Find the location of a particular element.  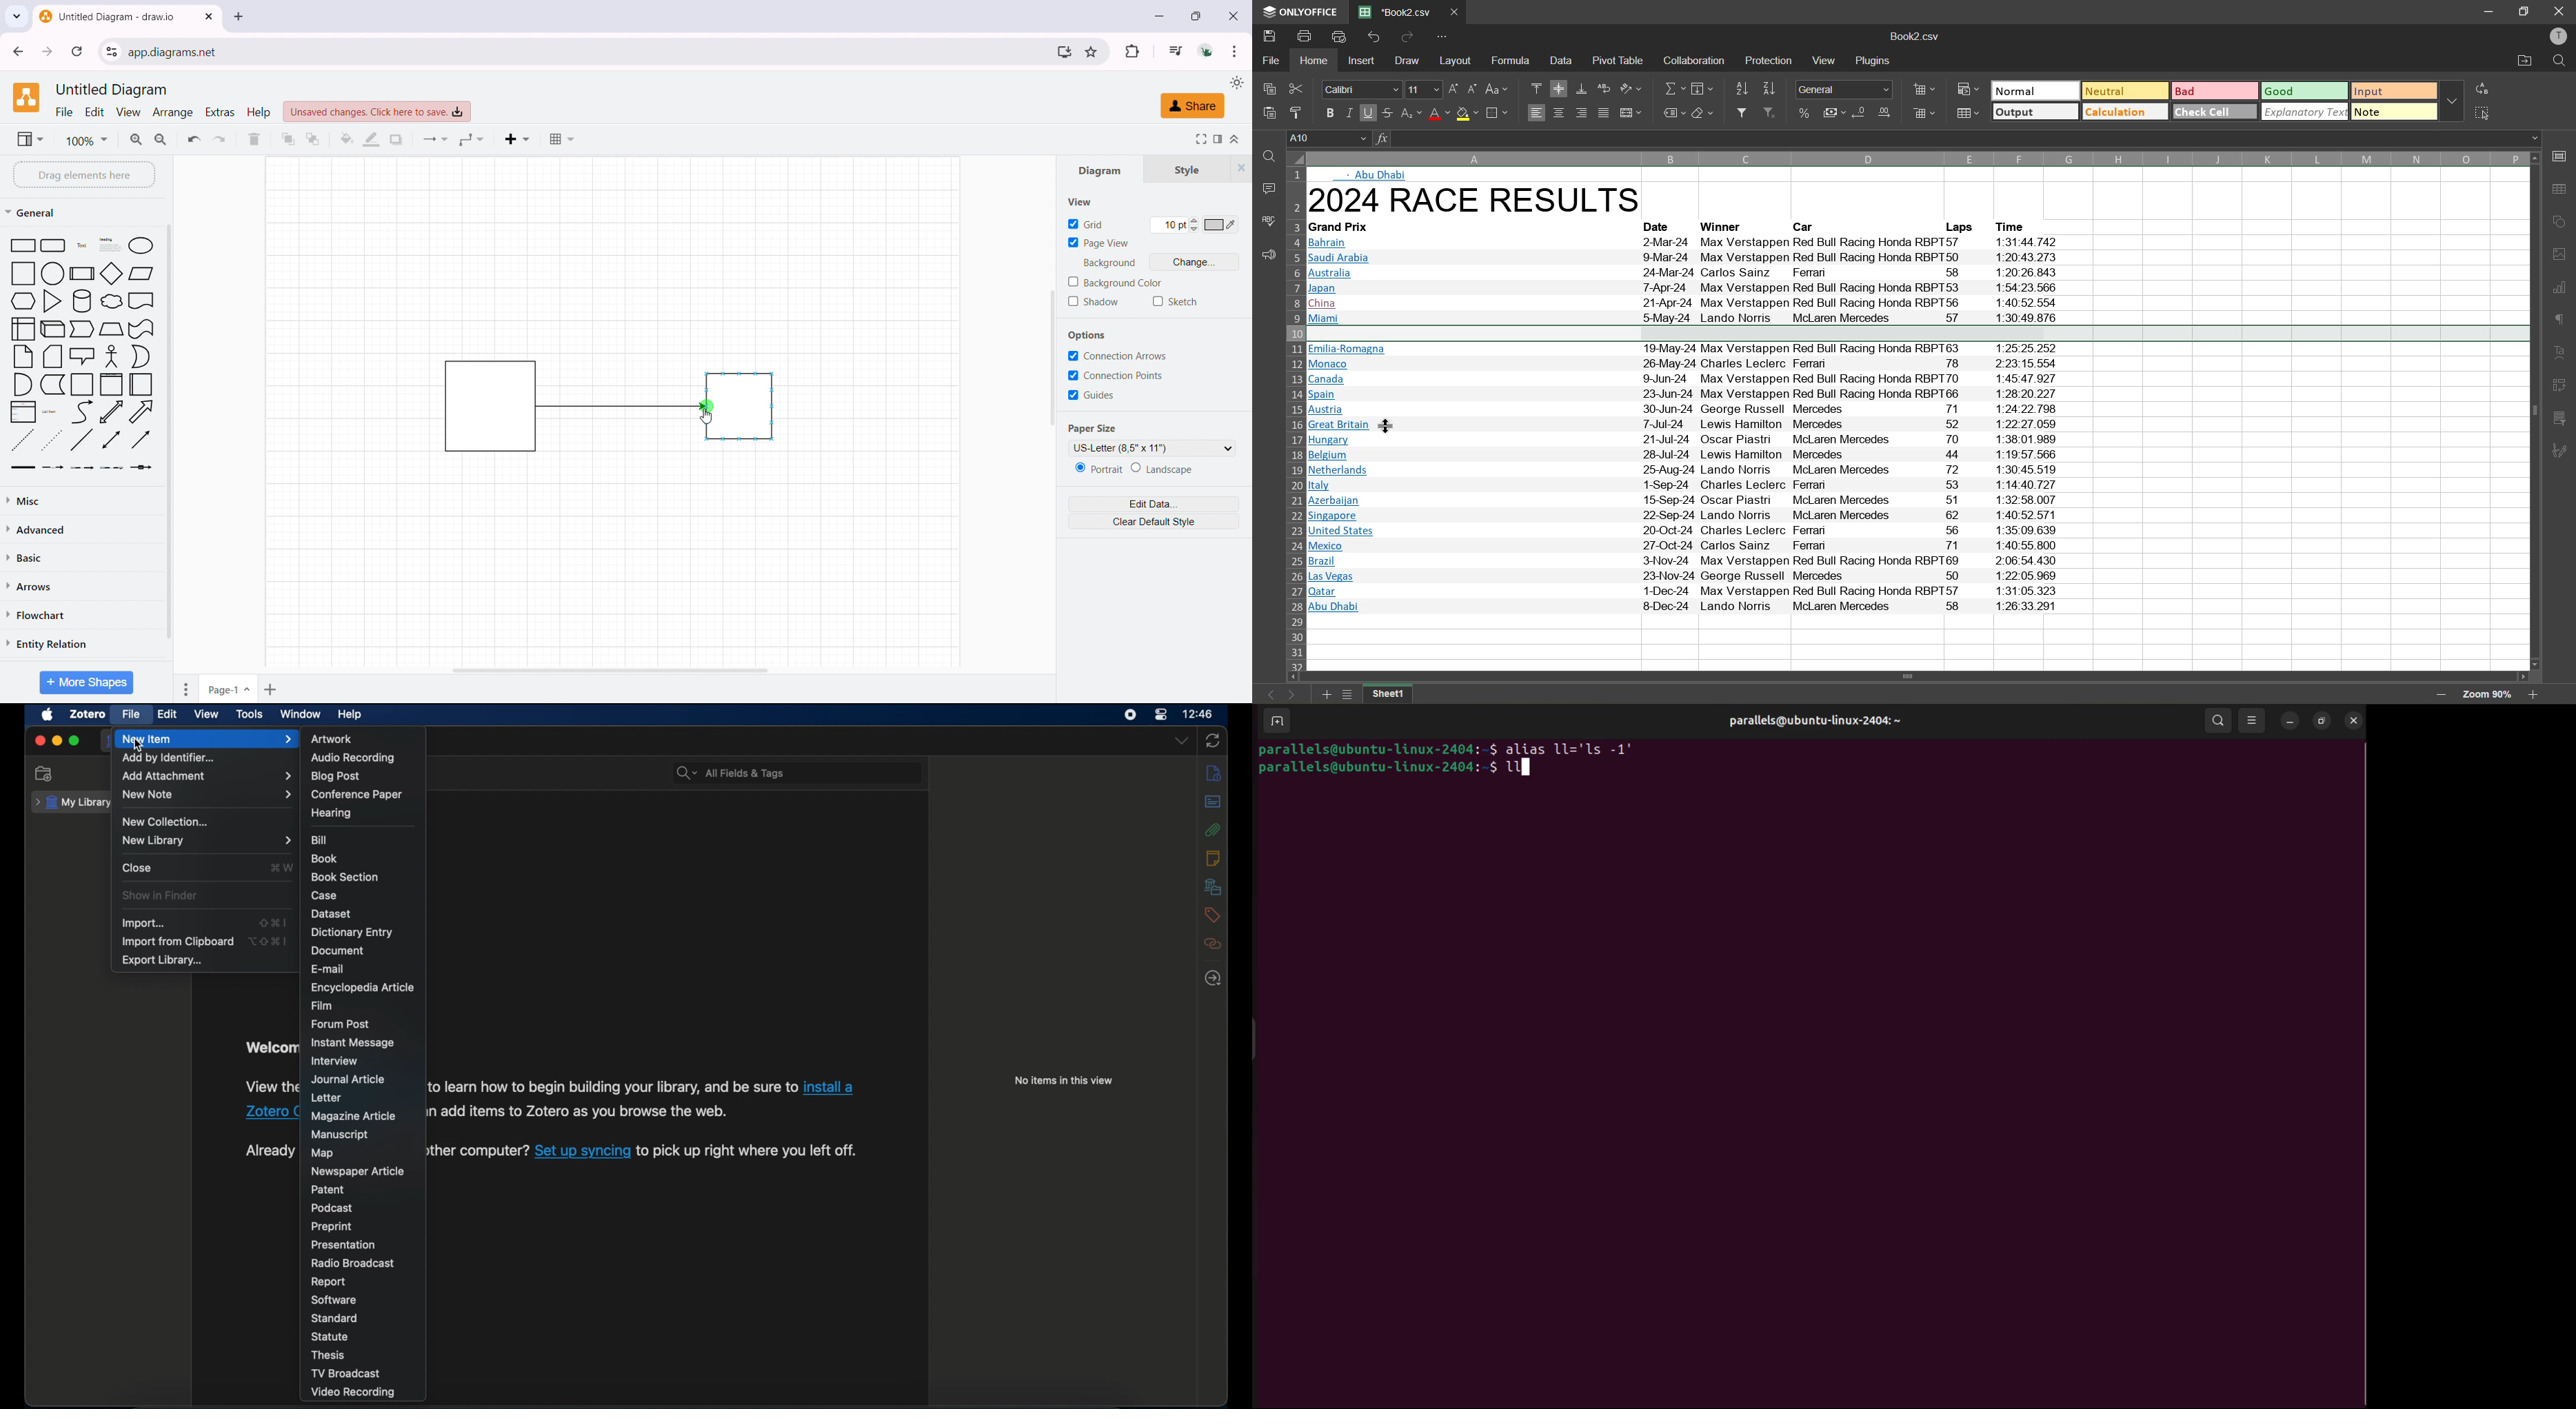

new collection is located at coordinates (164, 822).